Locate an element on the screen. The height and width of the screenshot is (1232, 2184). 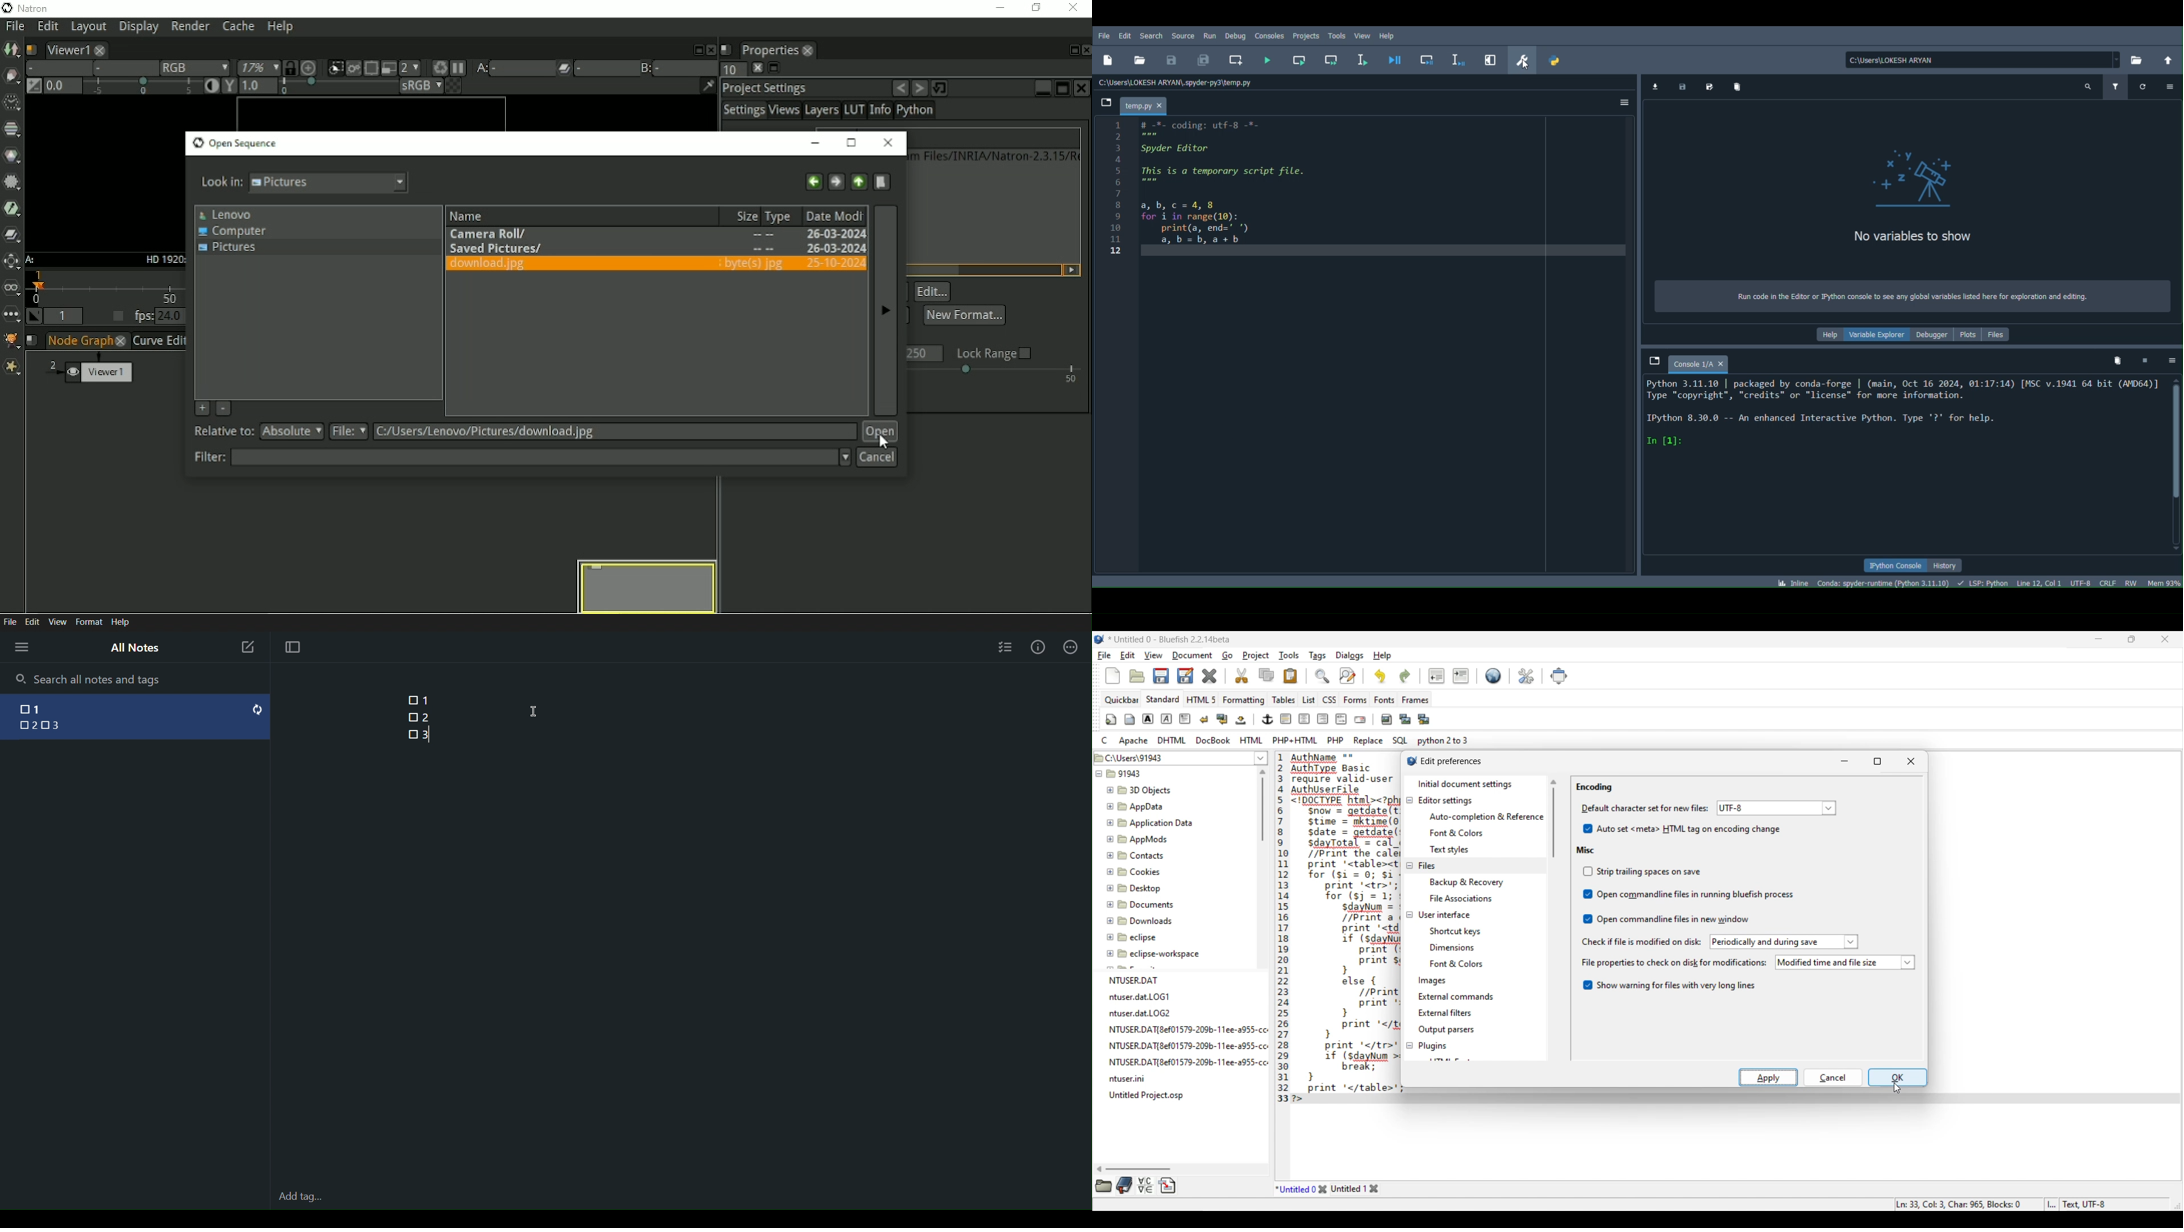
More is located at coordinates (1071, 647).